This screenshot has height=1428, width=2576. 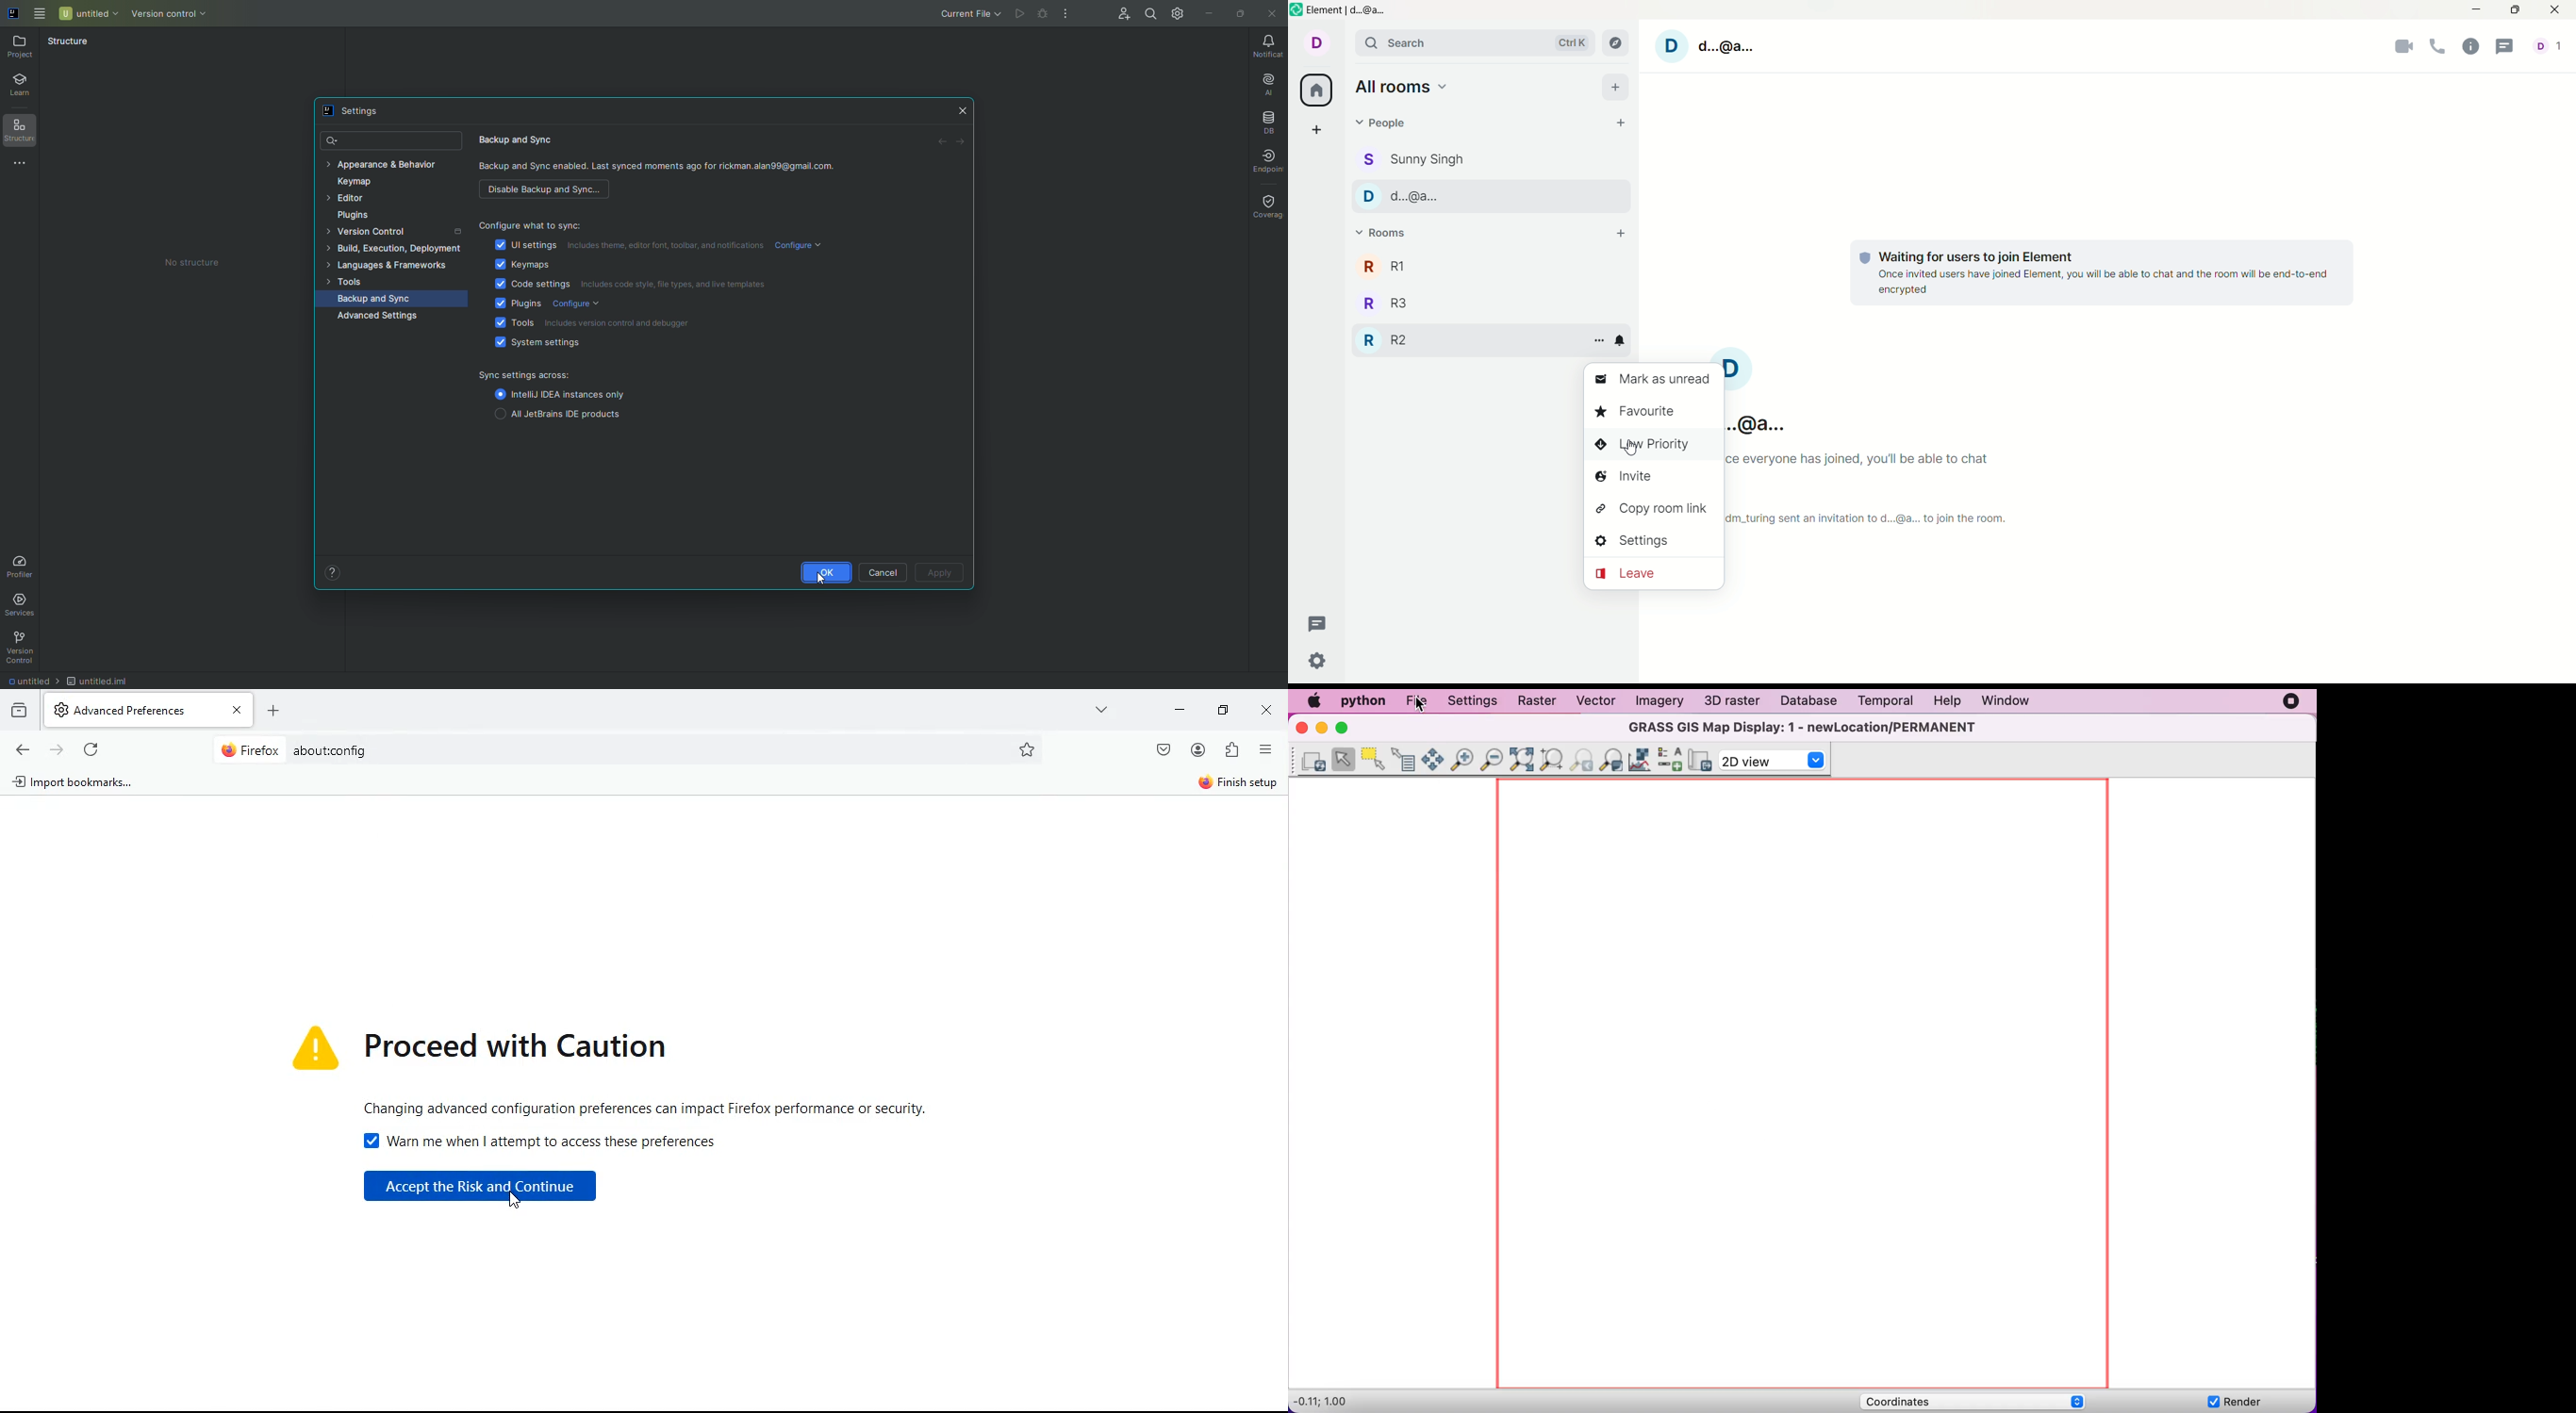 I want to click on Editor, so click(x=350, y=201).